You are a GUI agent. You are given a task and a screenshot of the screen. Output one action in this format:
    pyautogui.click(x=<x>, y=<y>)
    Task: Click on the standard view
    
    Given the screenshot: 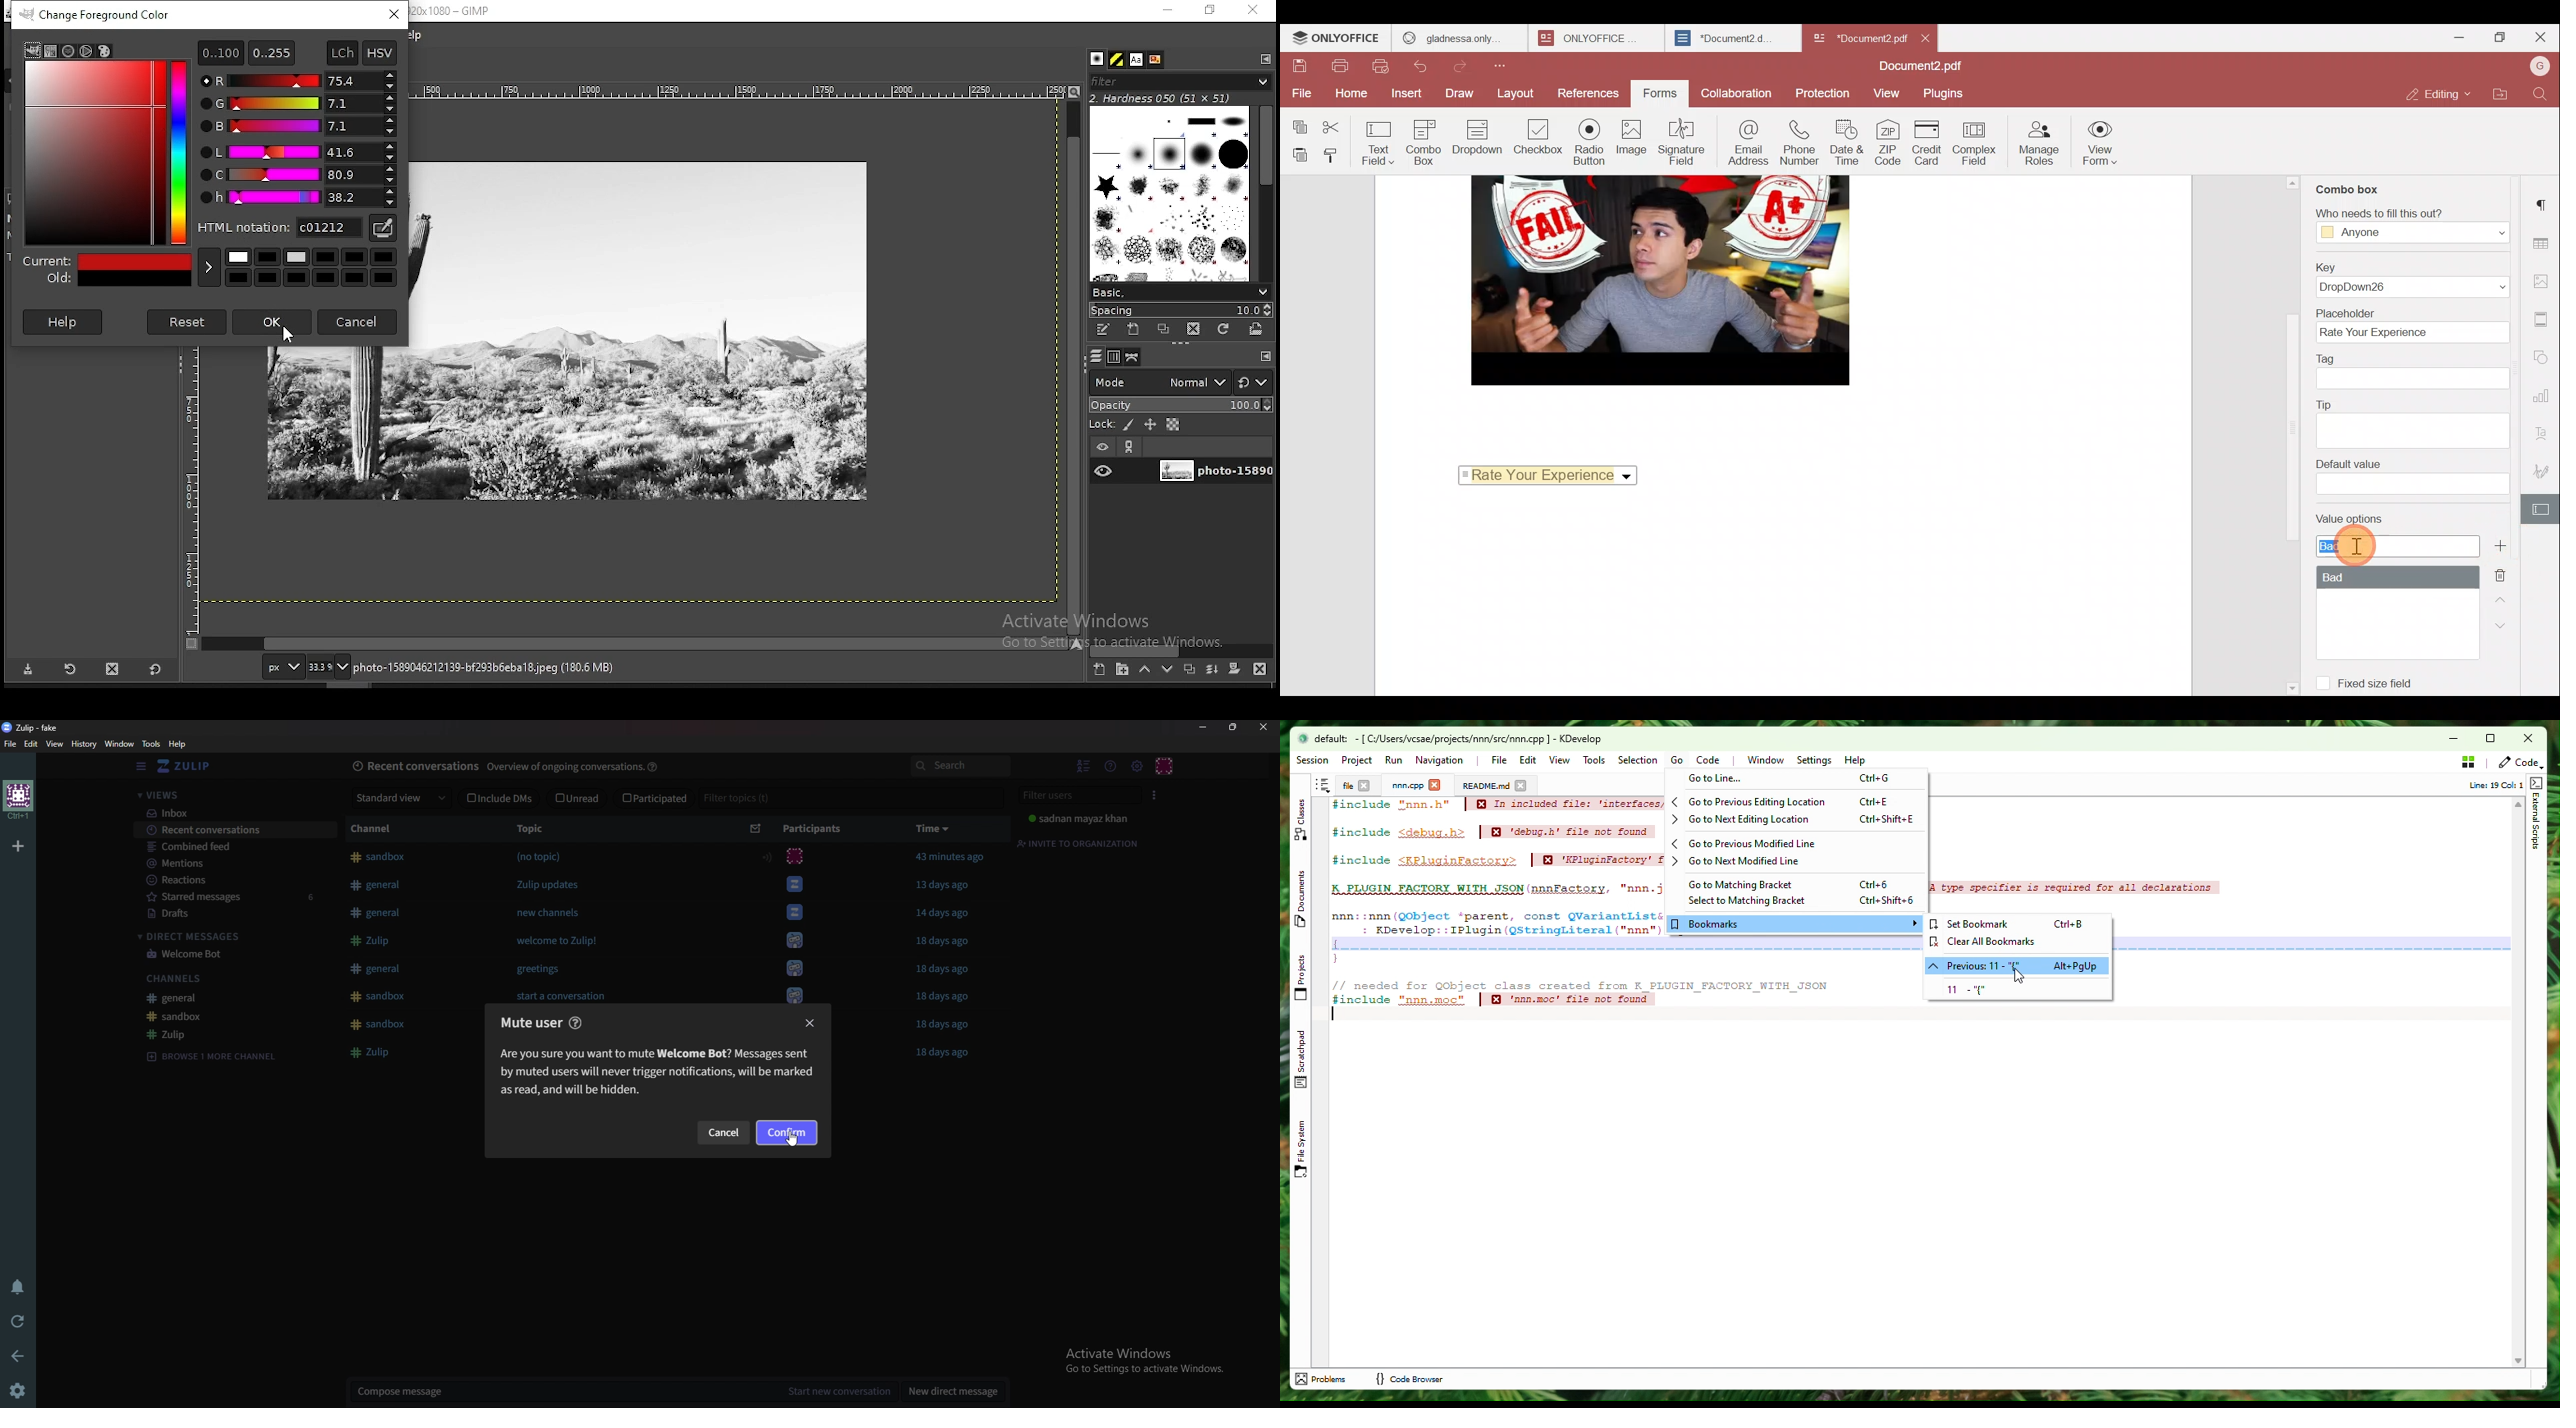 What is the action you would take?
    pyautogui.click(x=403, y=799)
    